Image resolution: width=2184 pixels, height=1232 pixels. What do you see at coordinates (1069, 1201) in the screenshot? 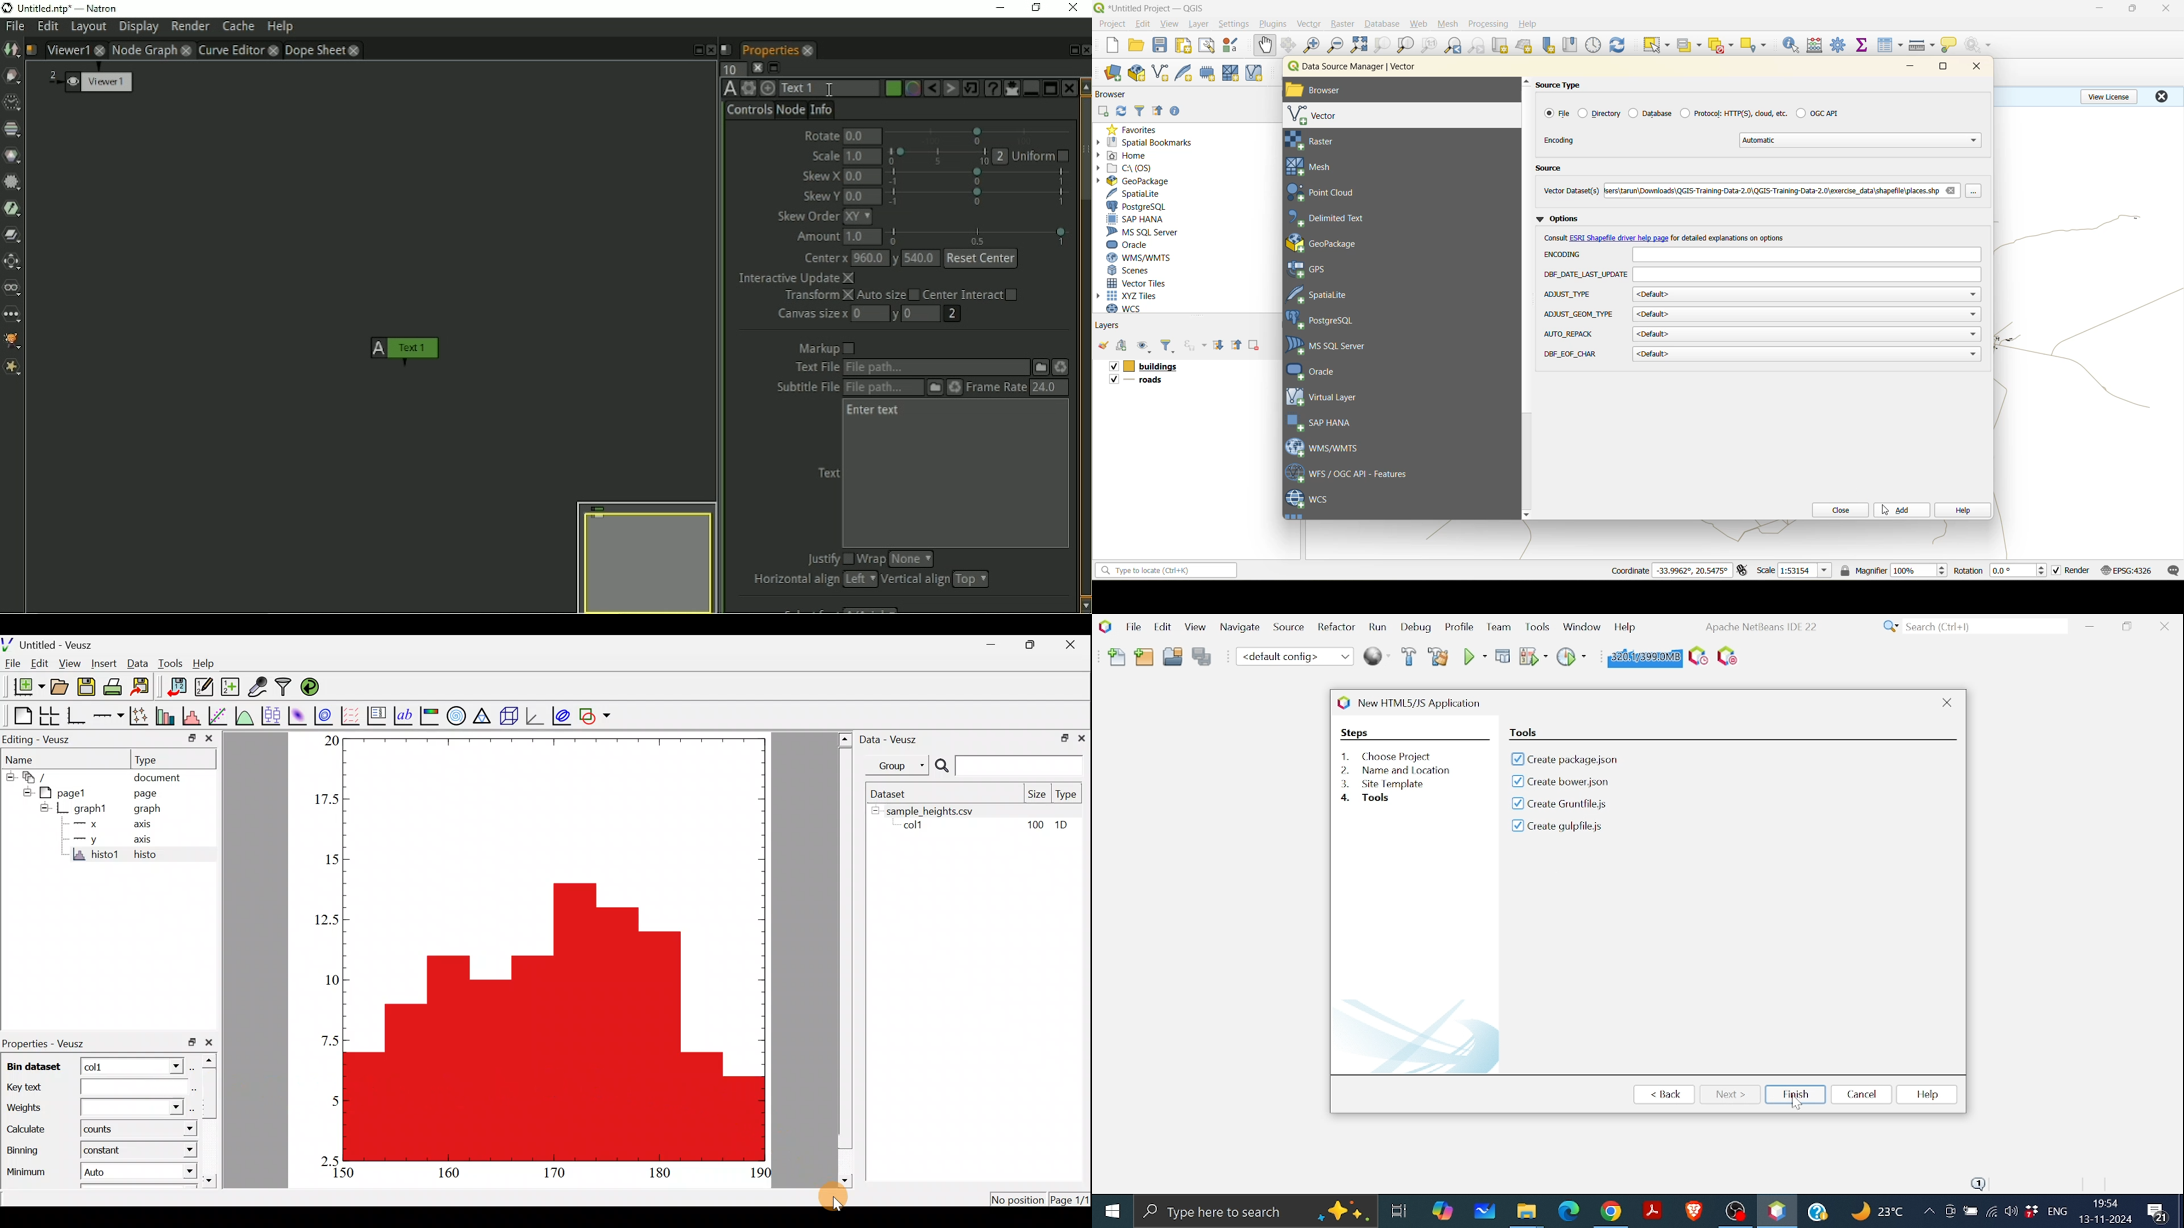
I see `Page 1/1` at bounding box center [1069, 1201].